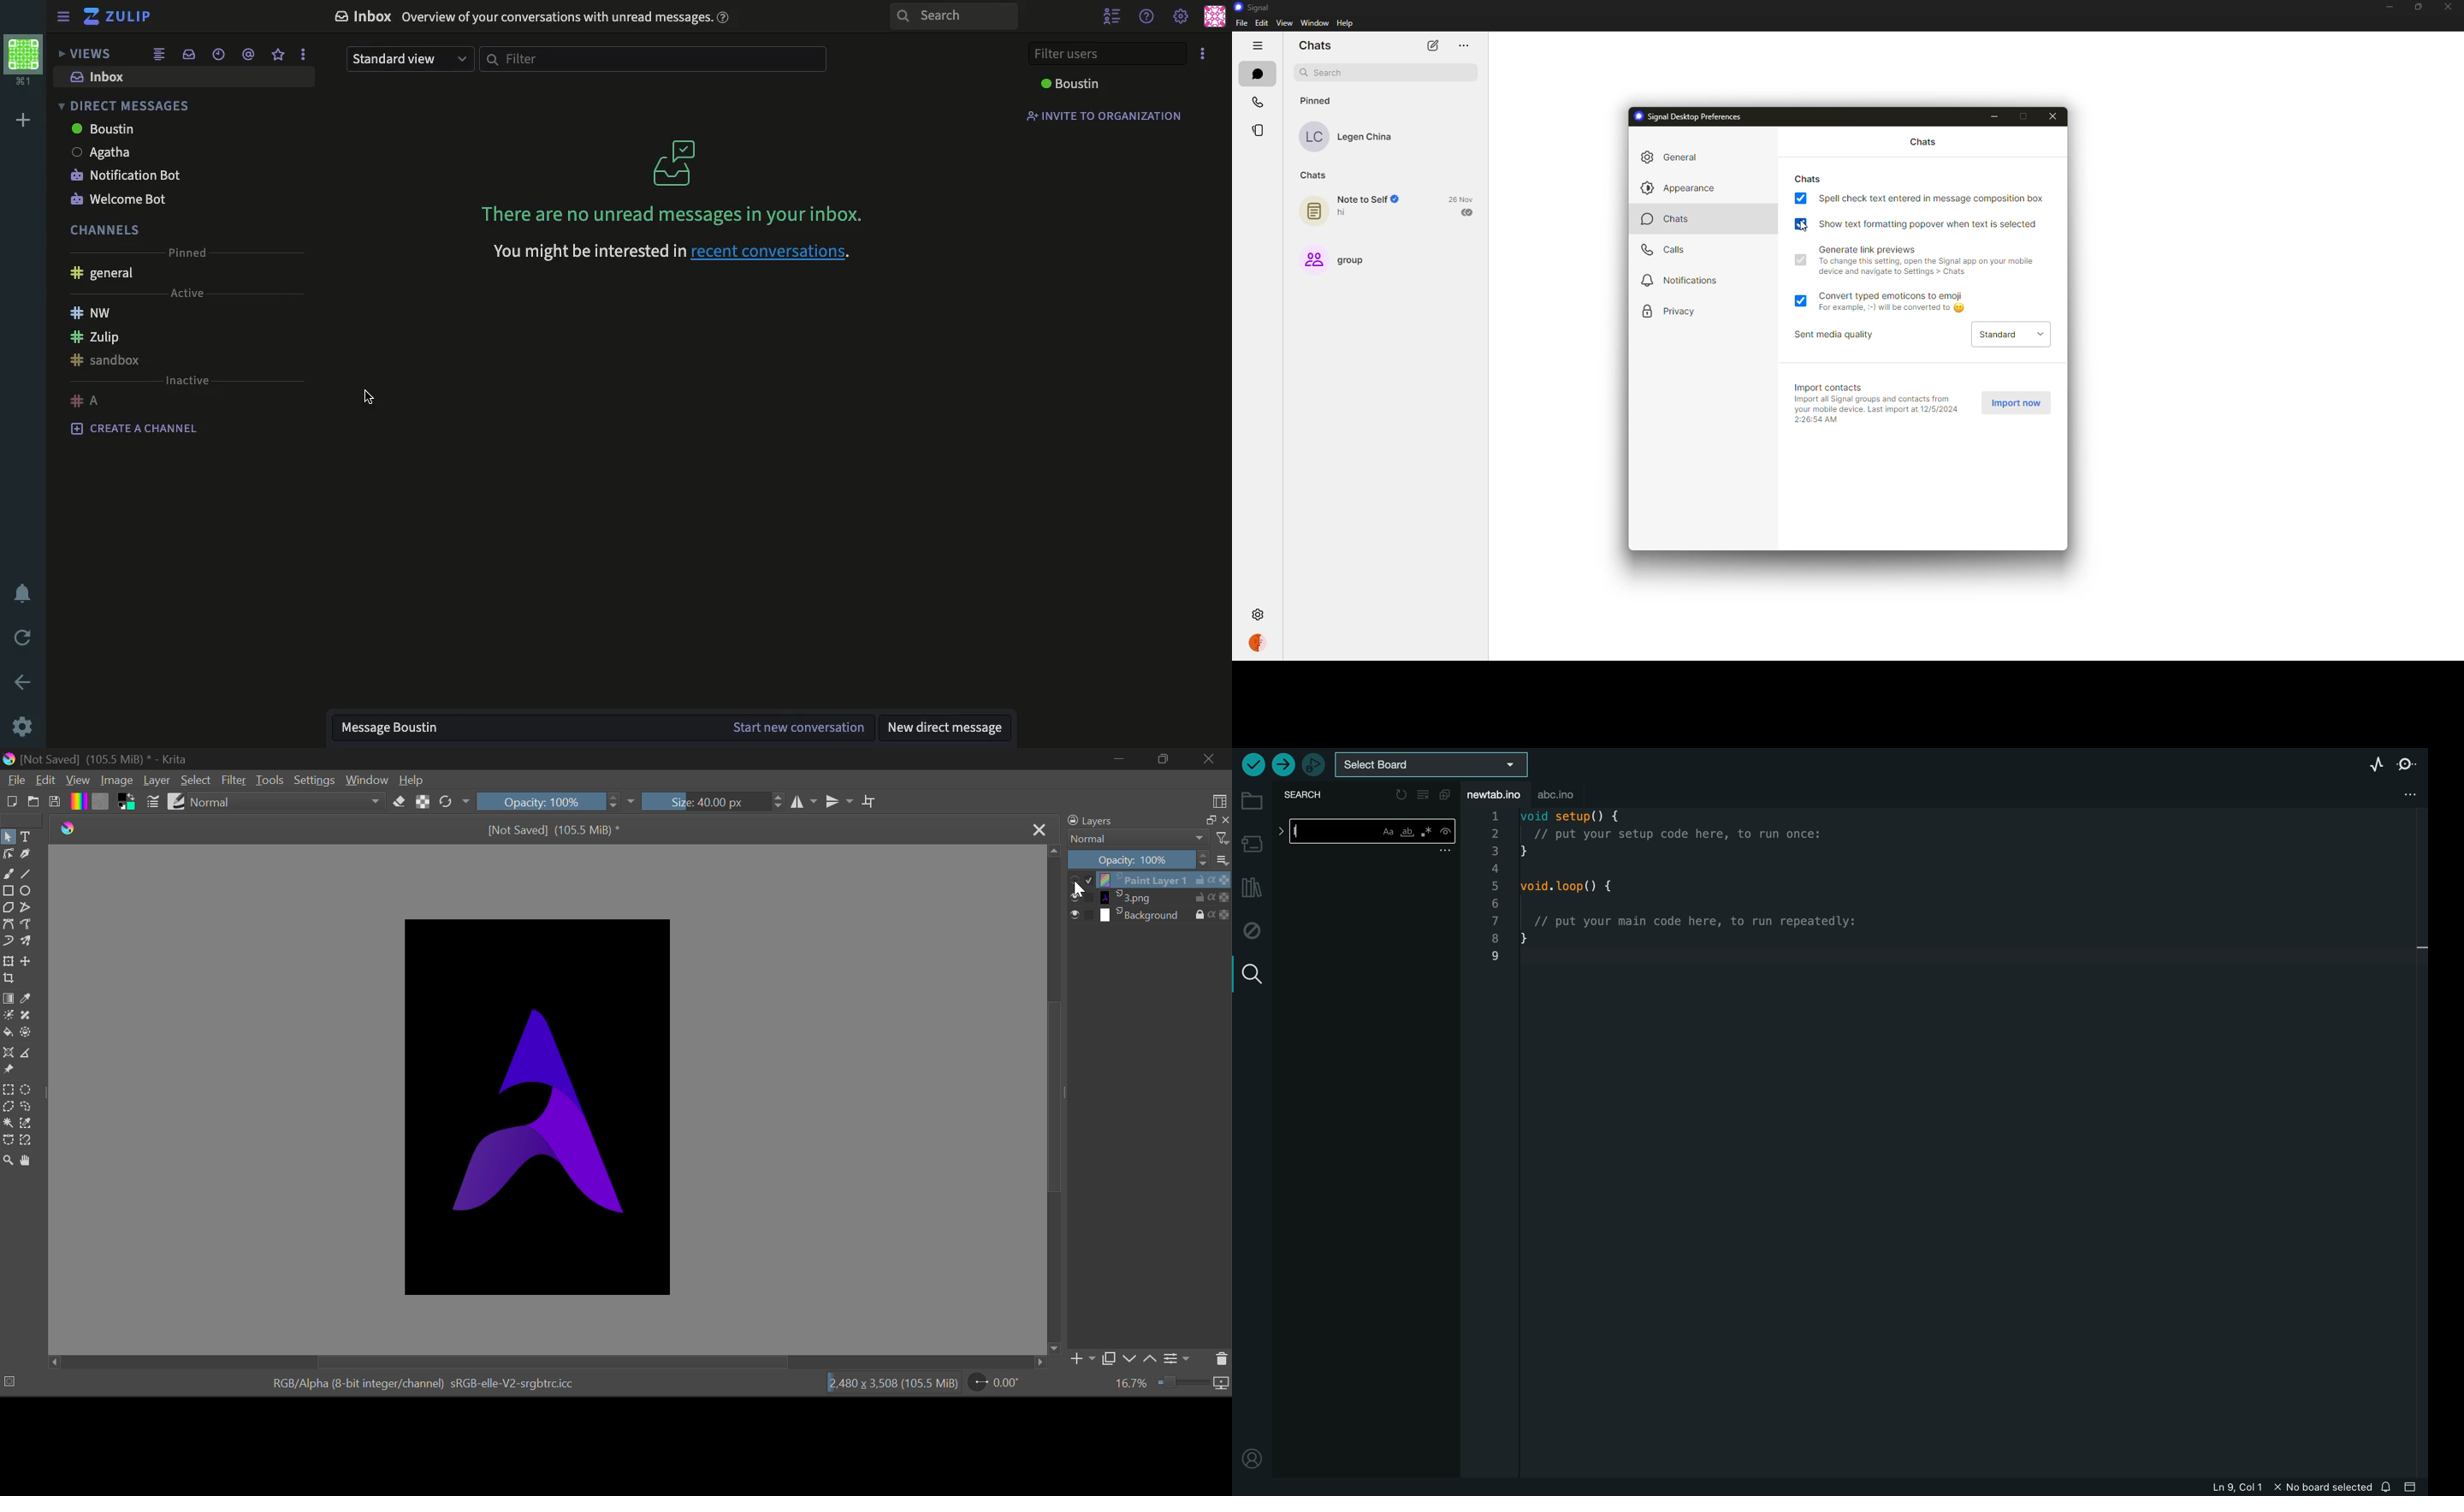  I want to click on spell check text entered in message composition box, so click(1933, 198).